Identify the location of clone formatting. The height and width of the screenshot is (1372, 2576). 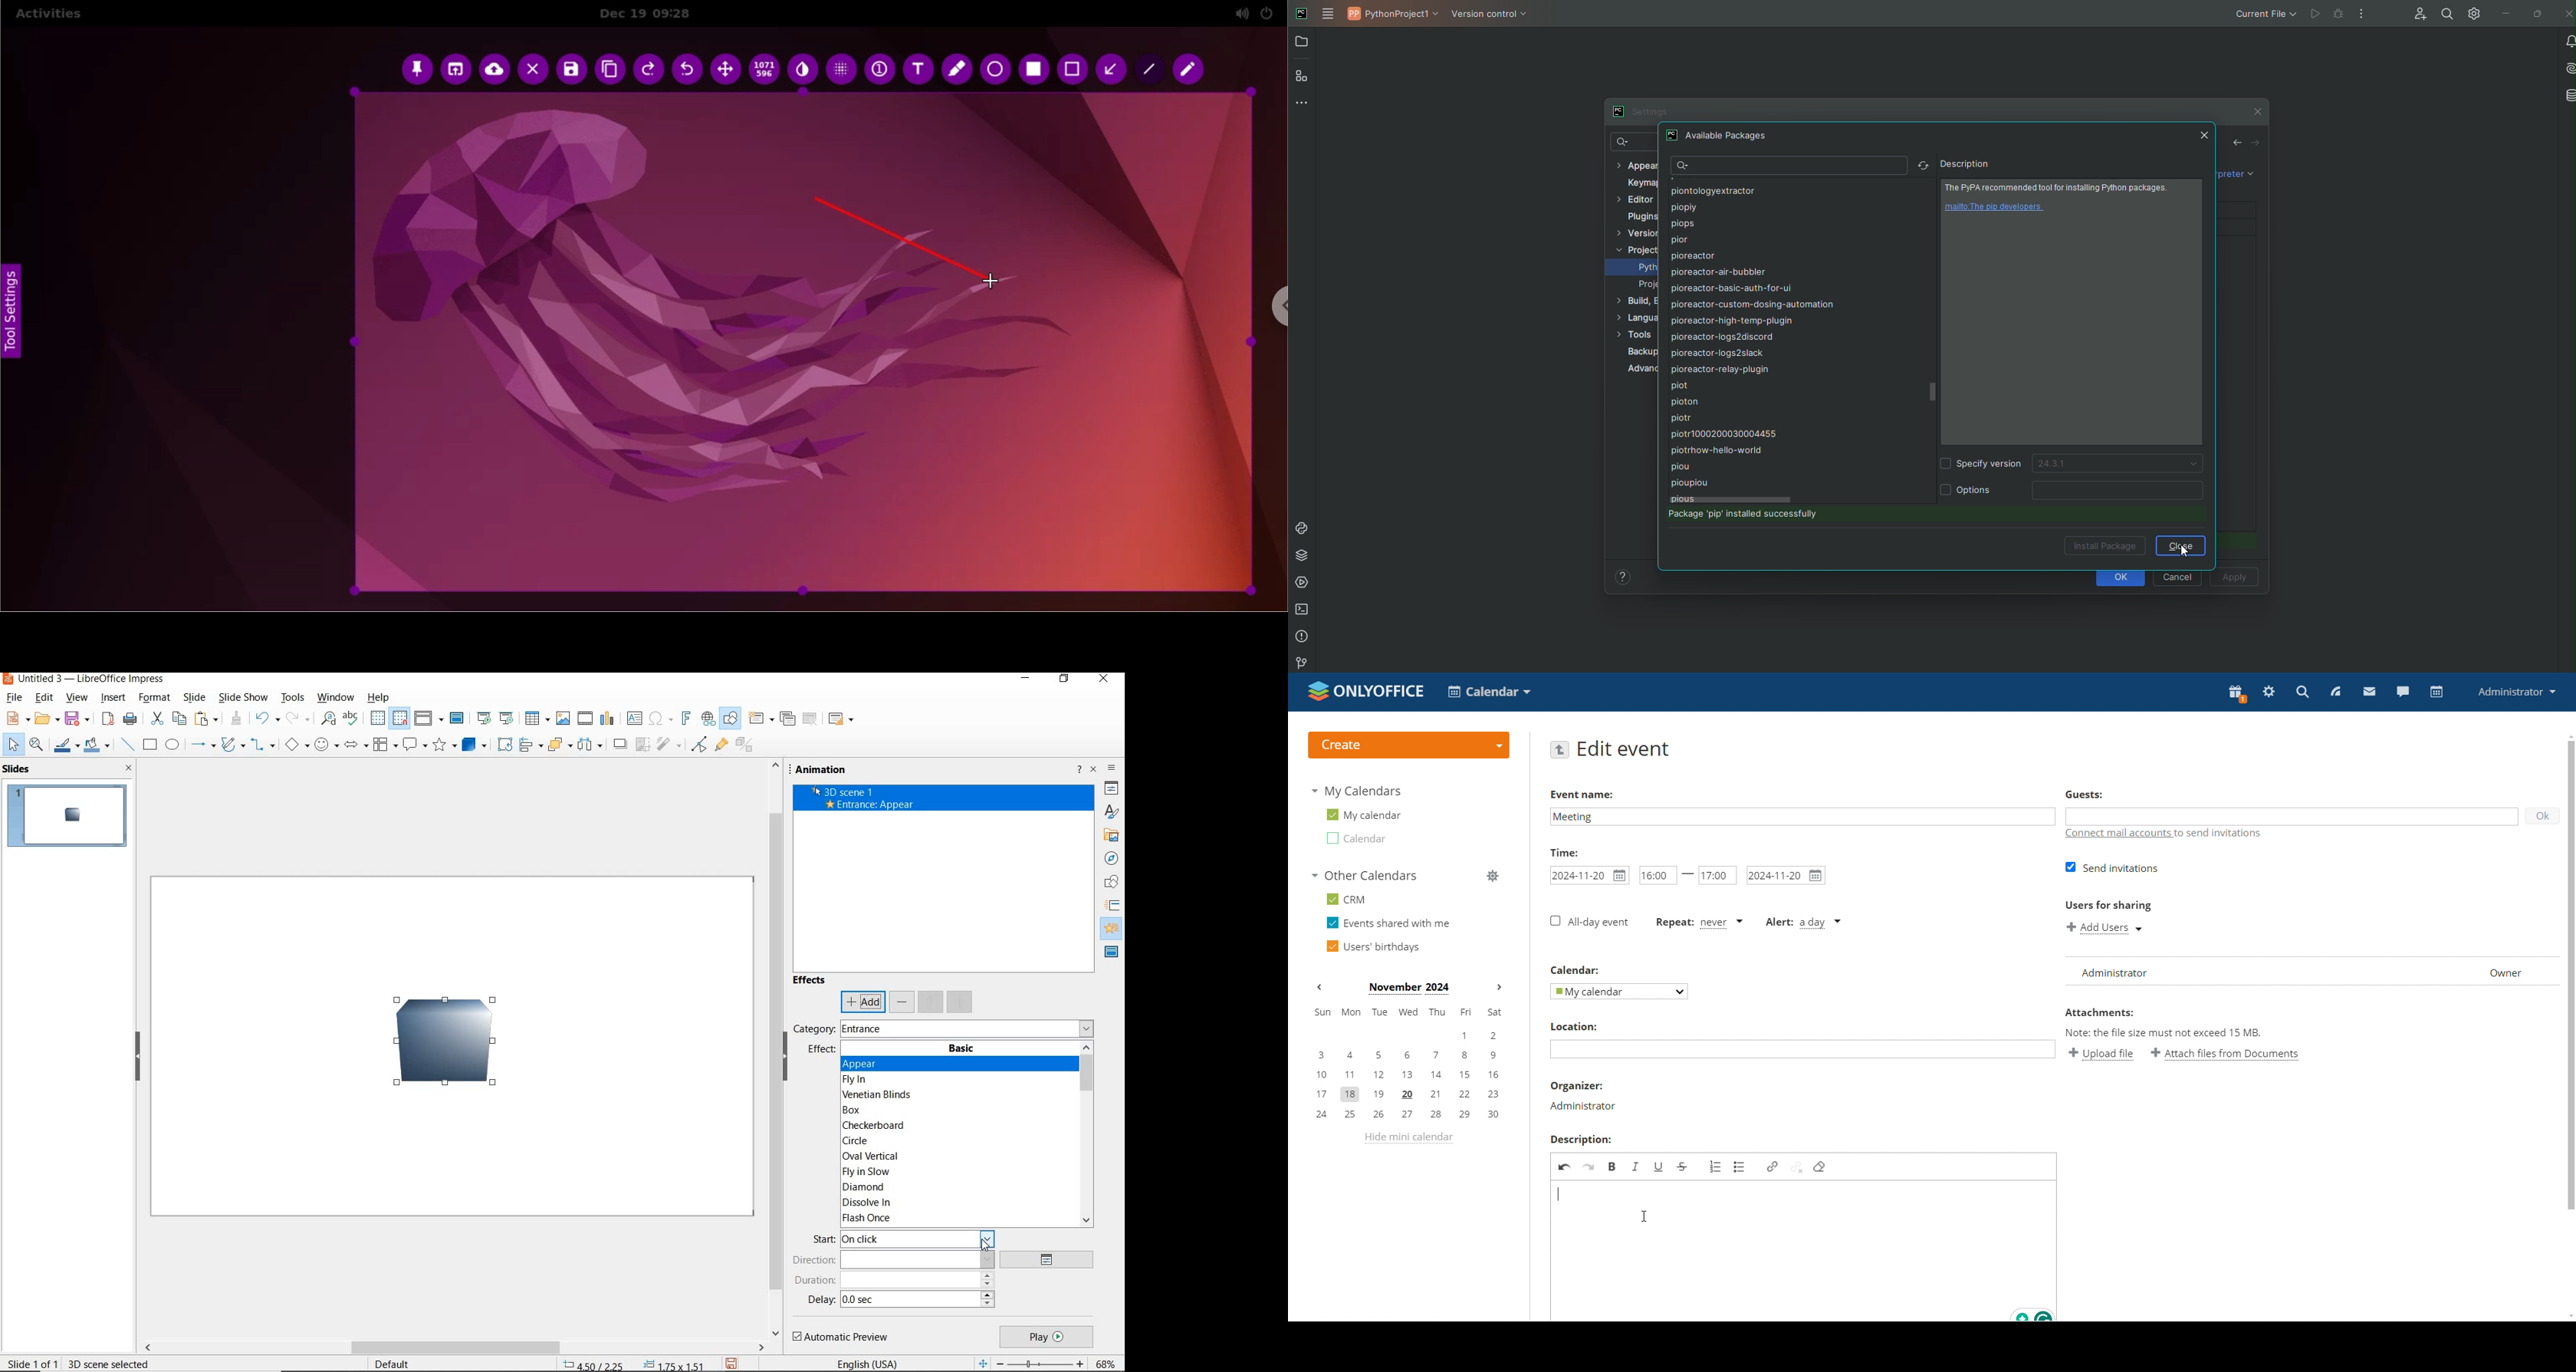
(238, 719).